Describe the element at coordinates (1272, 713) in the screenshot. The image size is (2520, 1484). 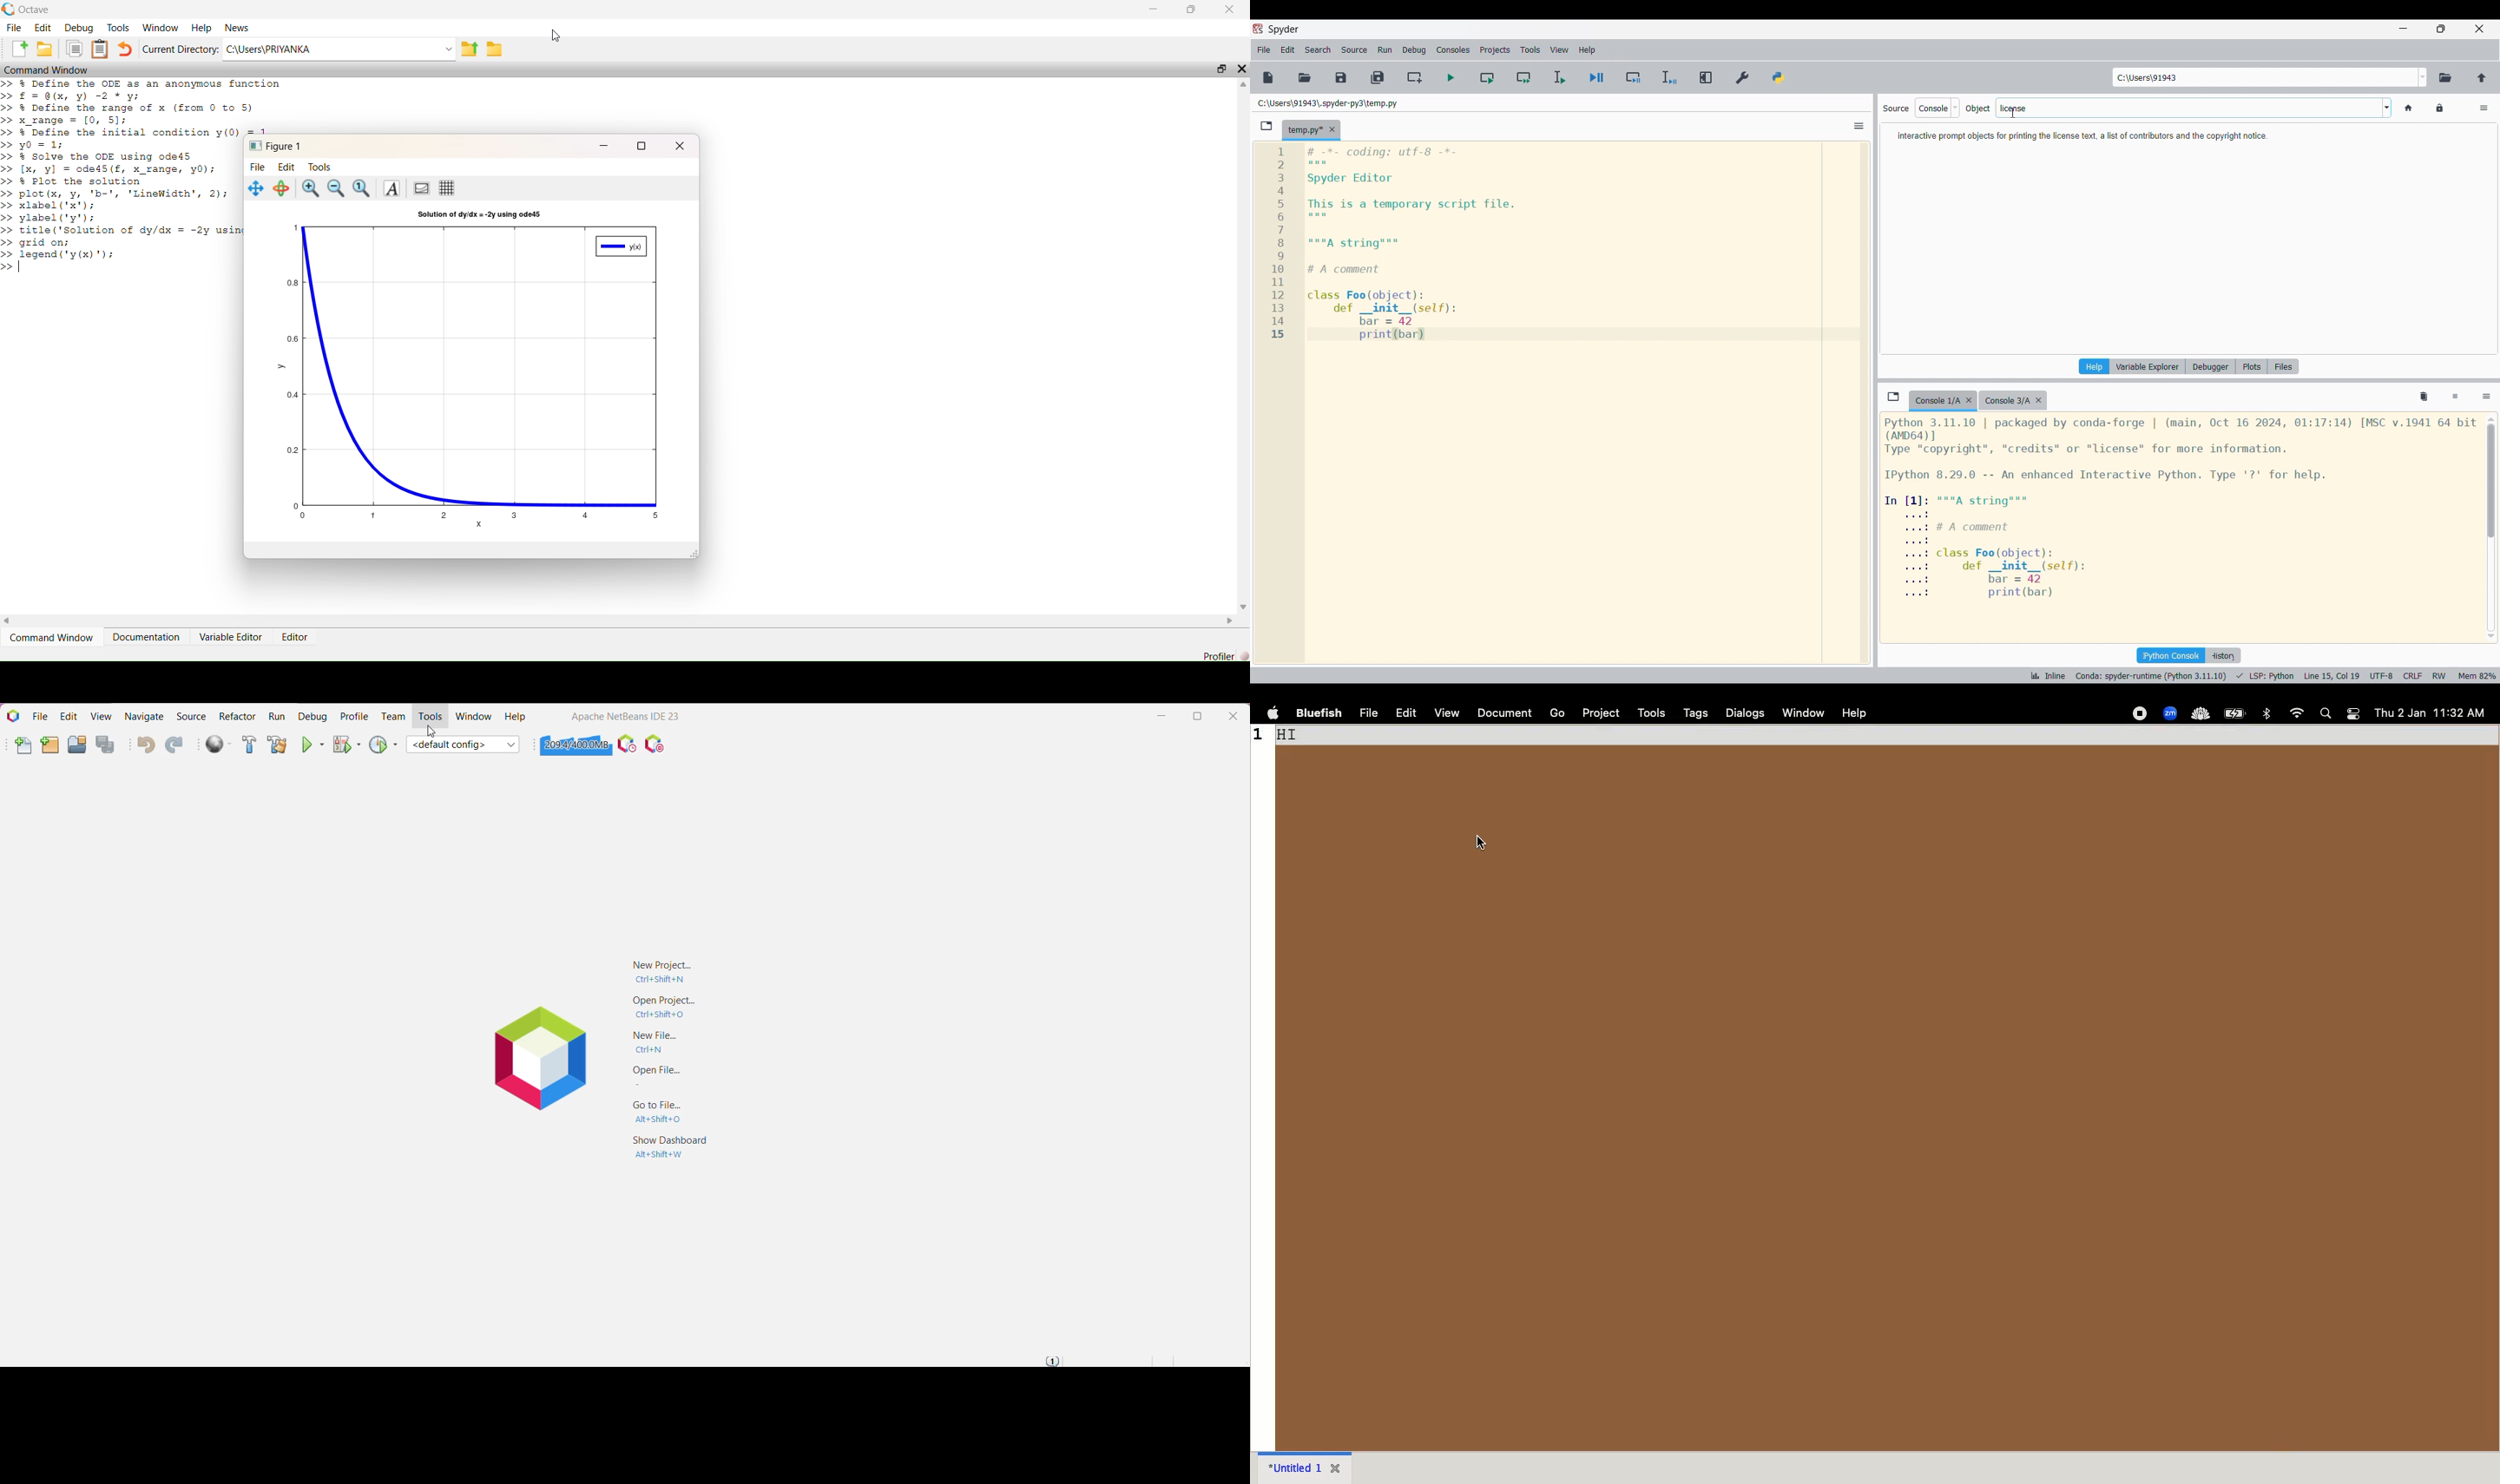
I see `apple` at that location.